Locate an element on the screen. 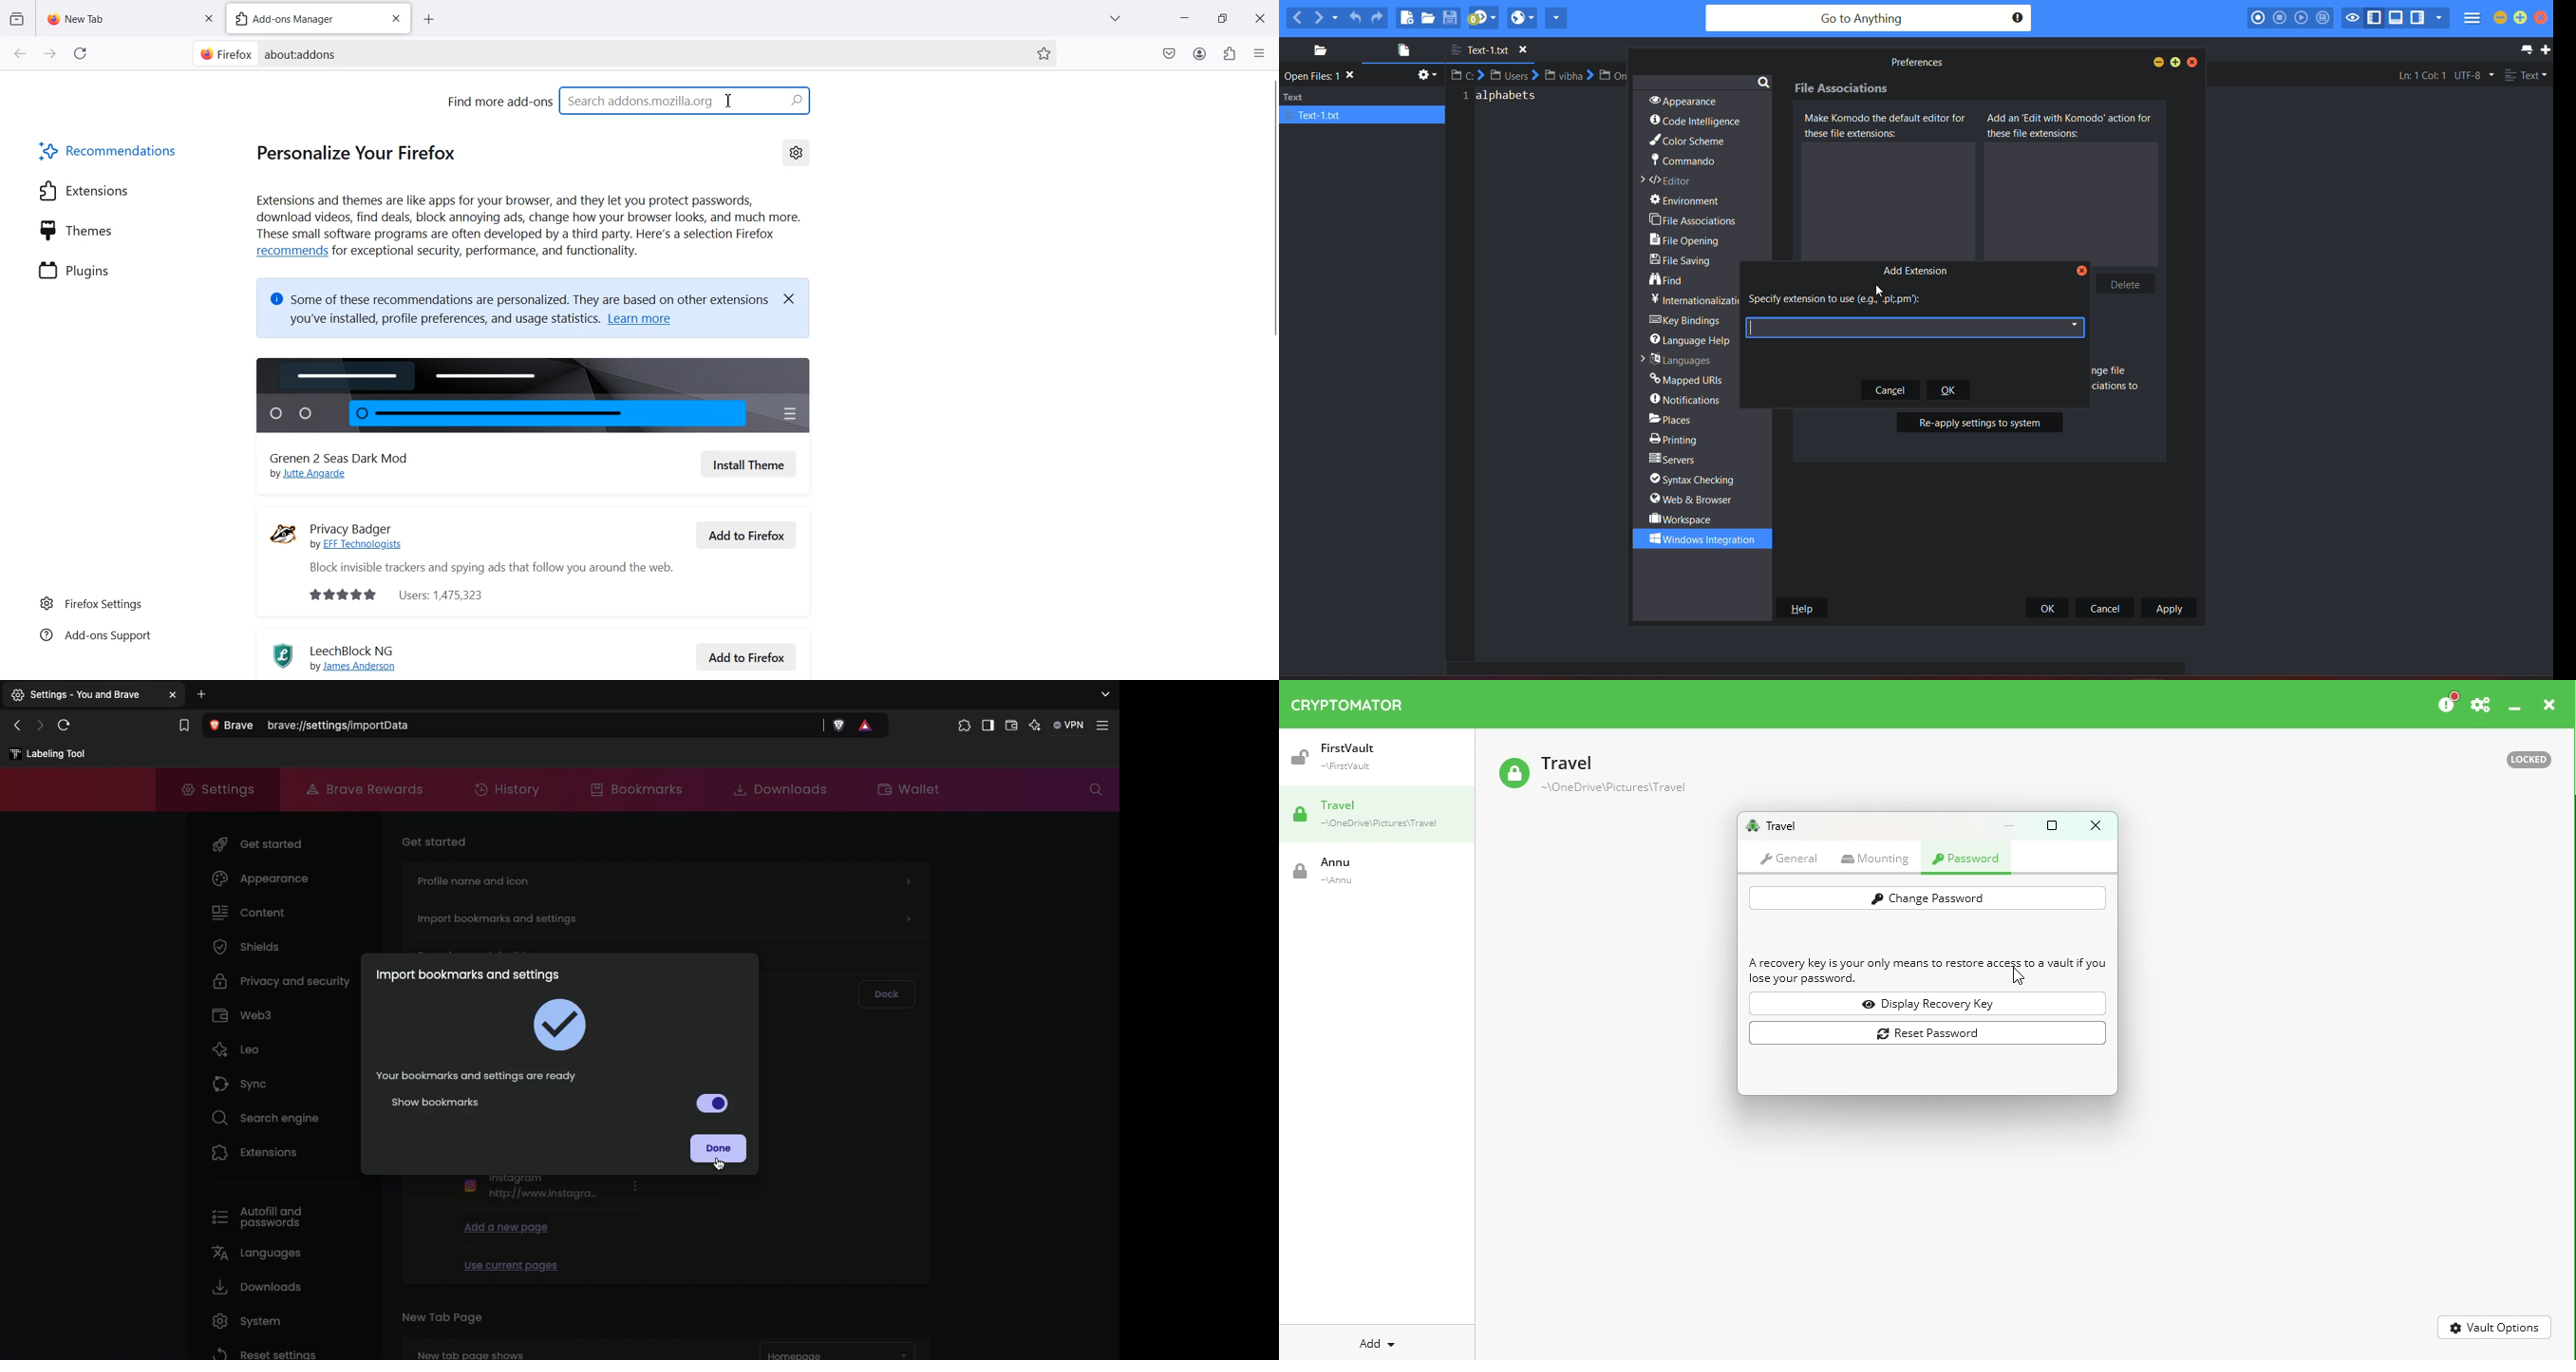 The height and width of the screenshot is (1372, 2576). rating is located at coordinates (337, 595).